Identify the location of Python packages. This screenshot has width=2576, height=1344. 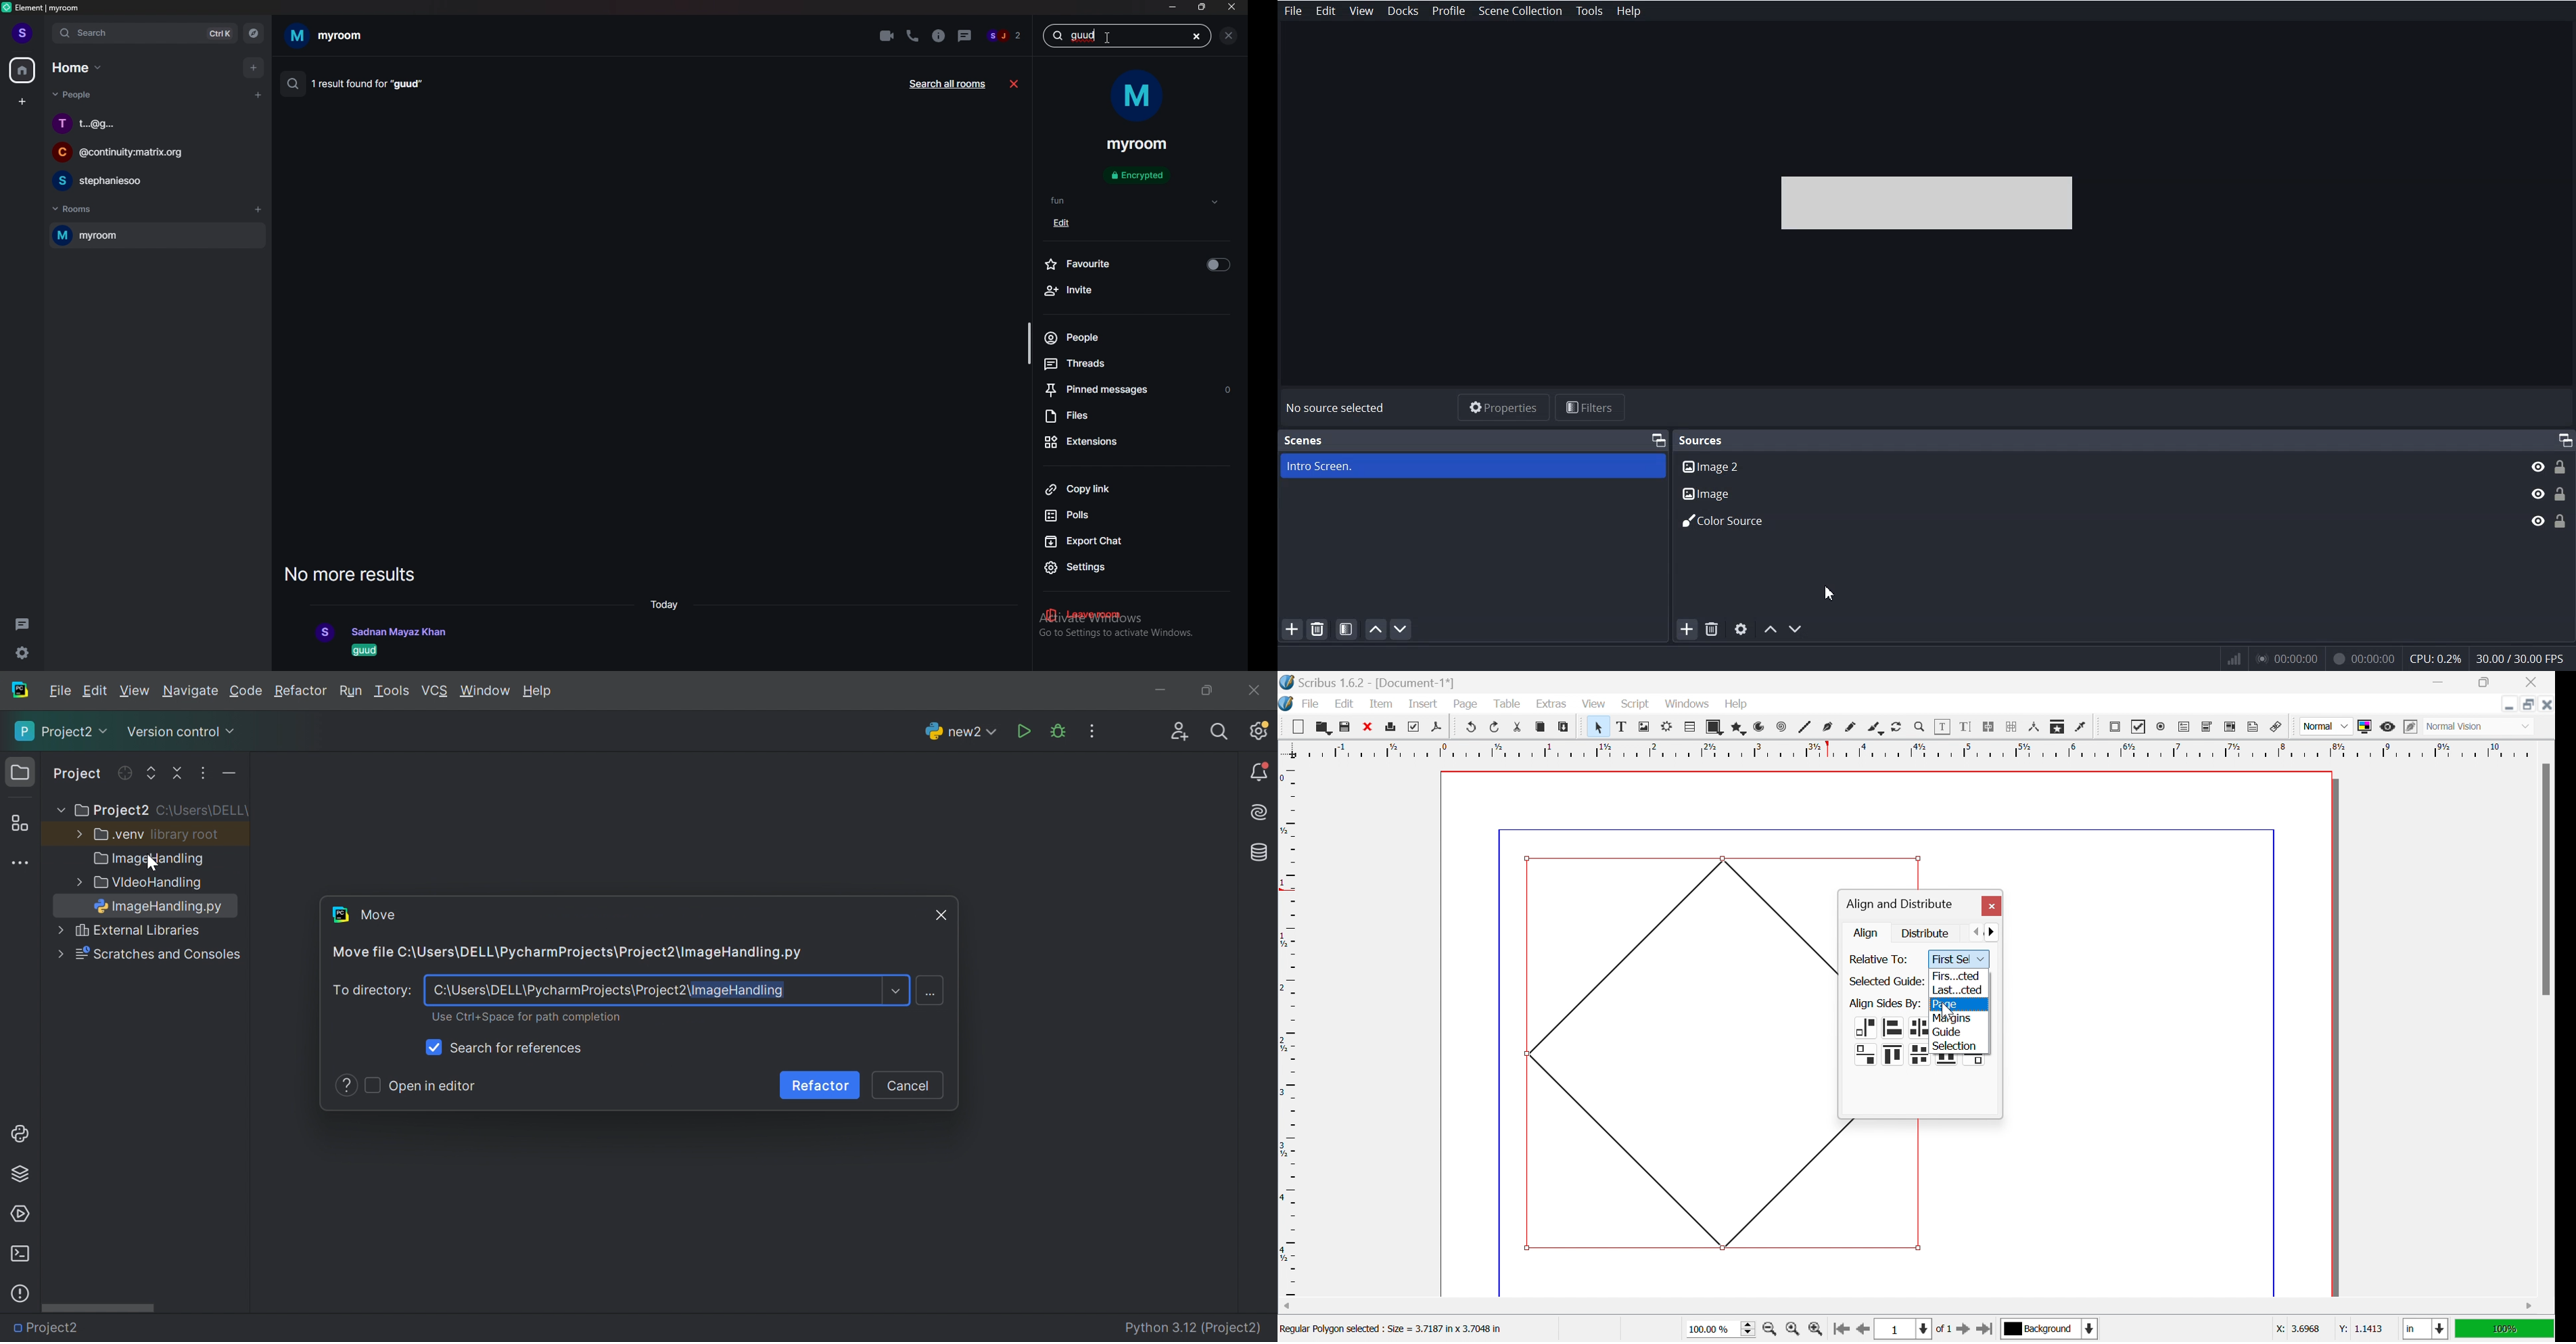
(20, 1173).